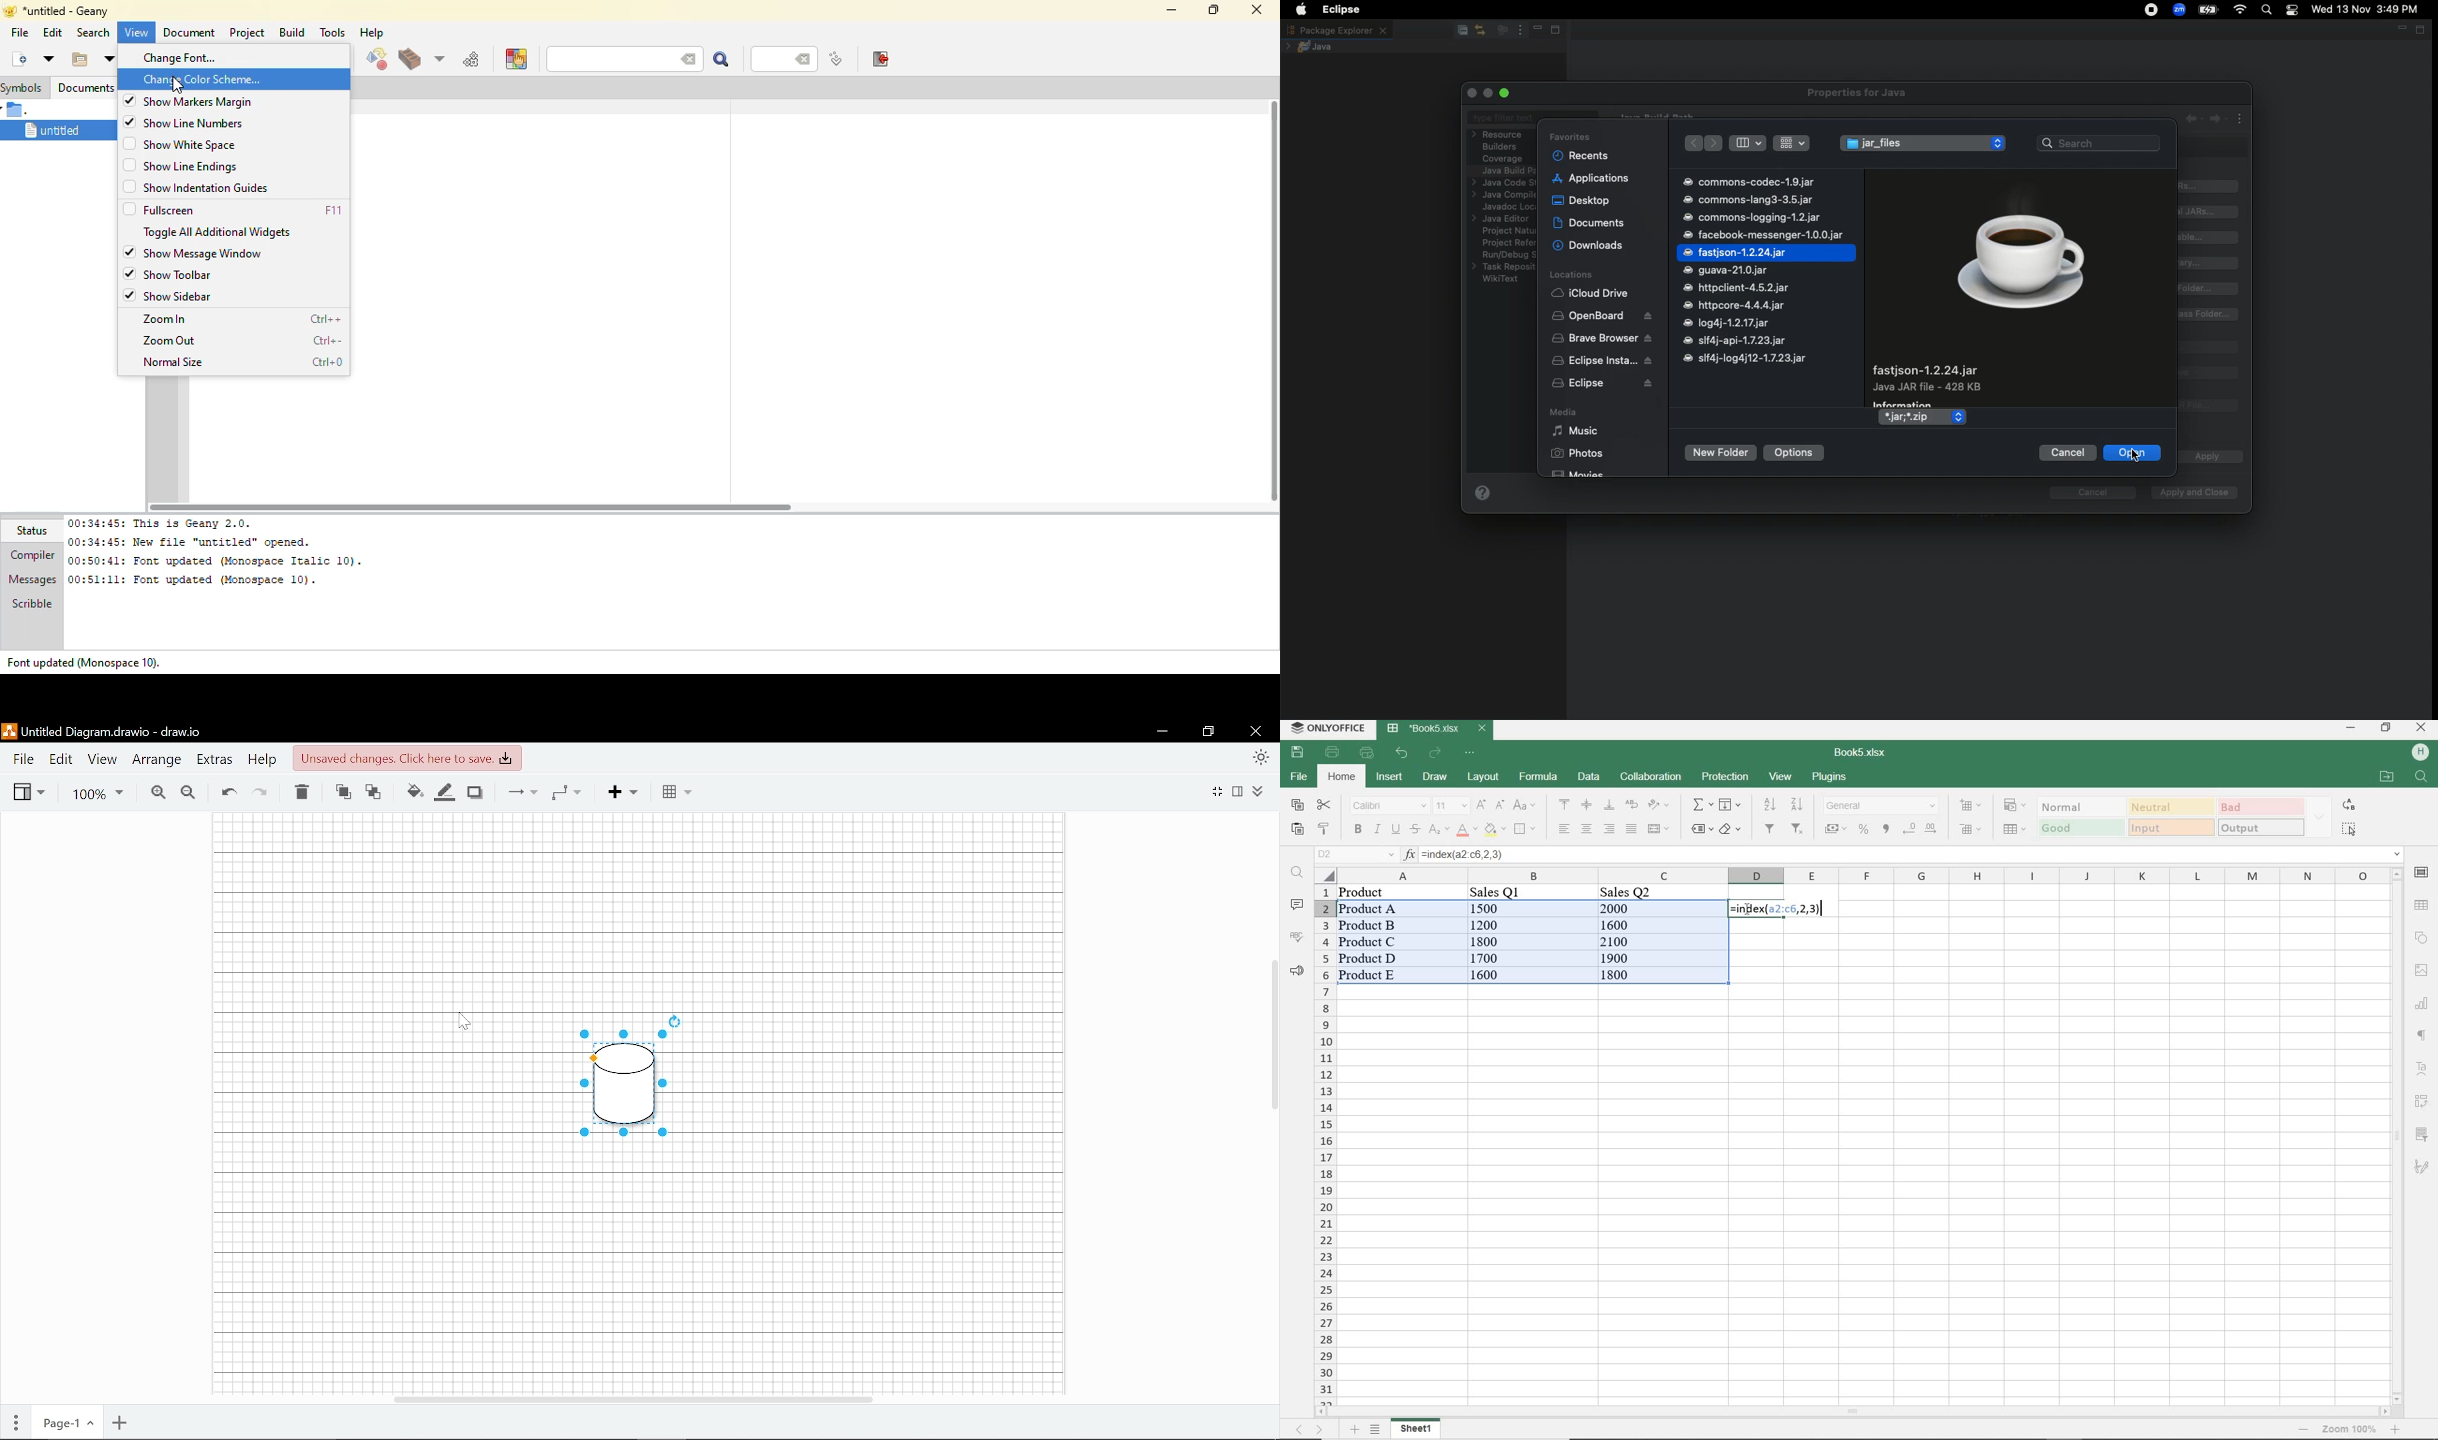 This screenshot has height=1456, width=2464. I want to click on Desktop, so click(1581, 199).